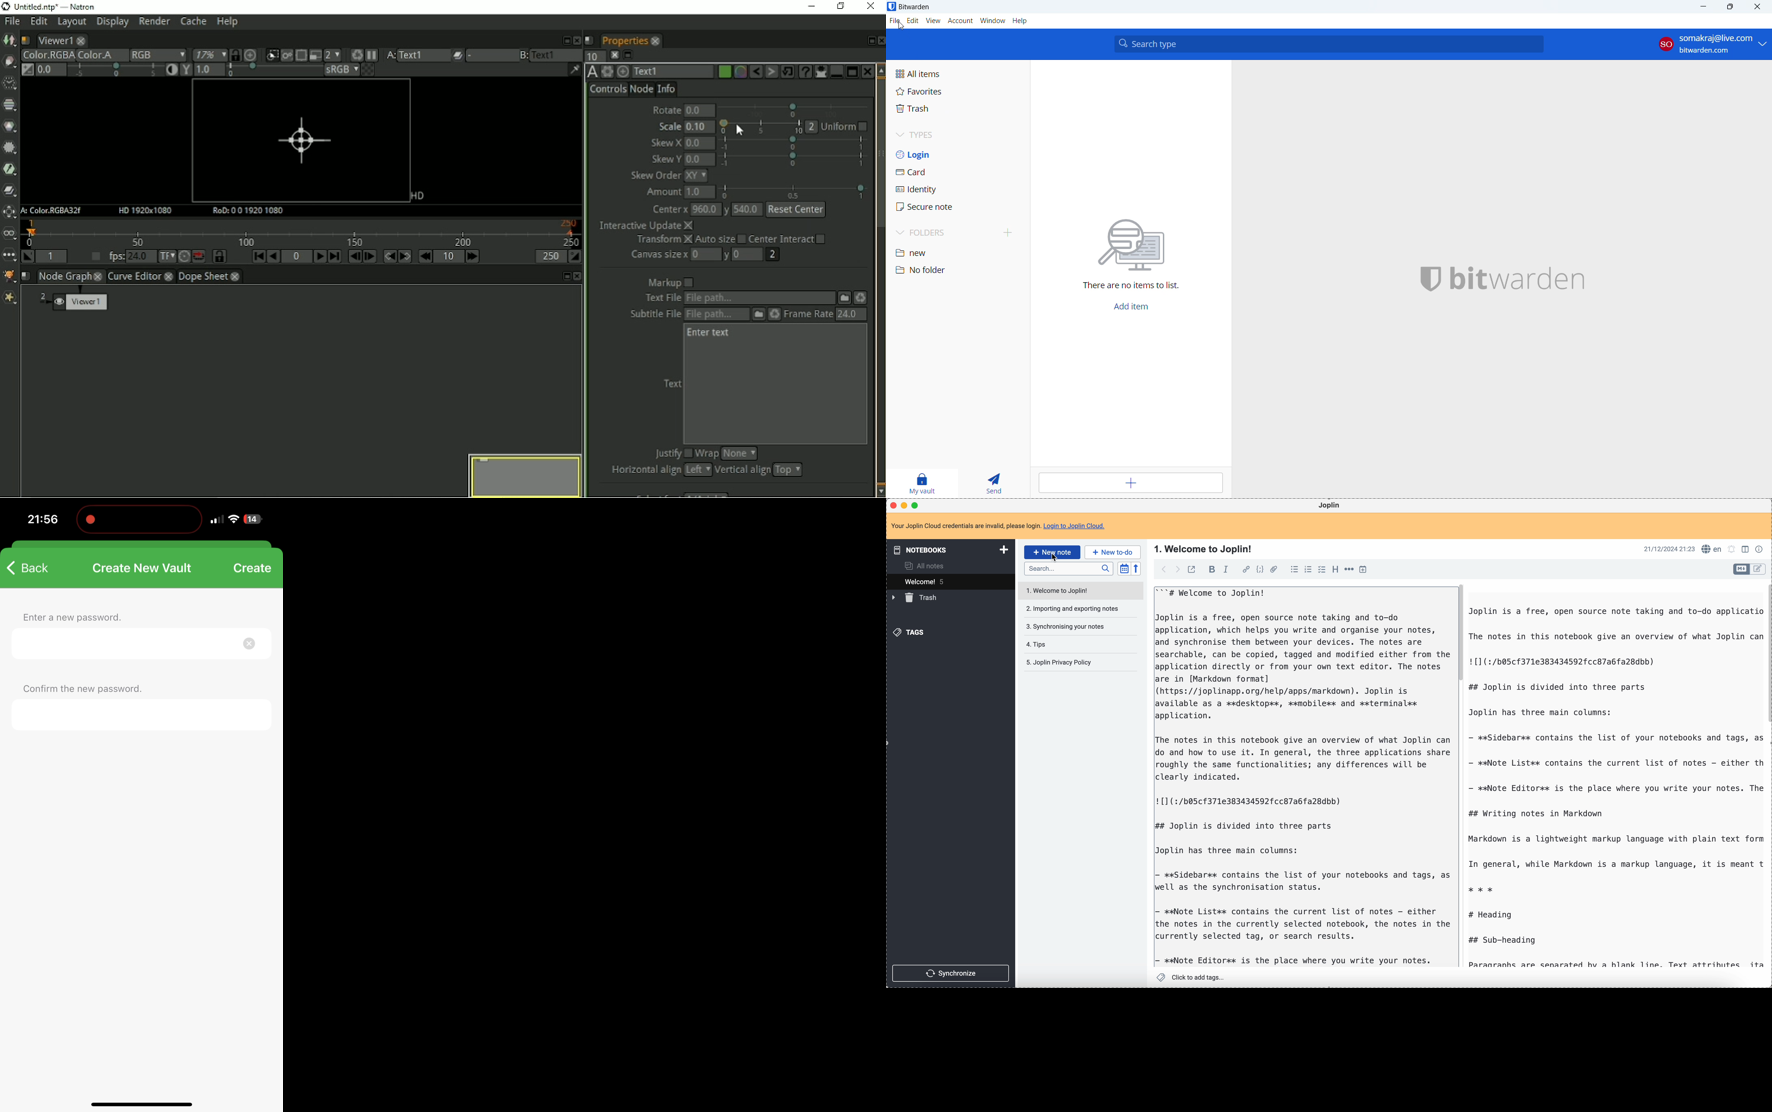  What do you see at coordinates (1760, 548) in the screenshot?
I see `note properties` at bounding box center [1760, 548].